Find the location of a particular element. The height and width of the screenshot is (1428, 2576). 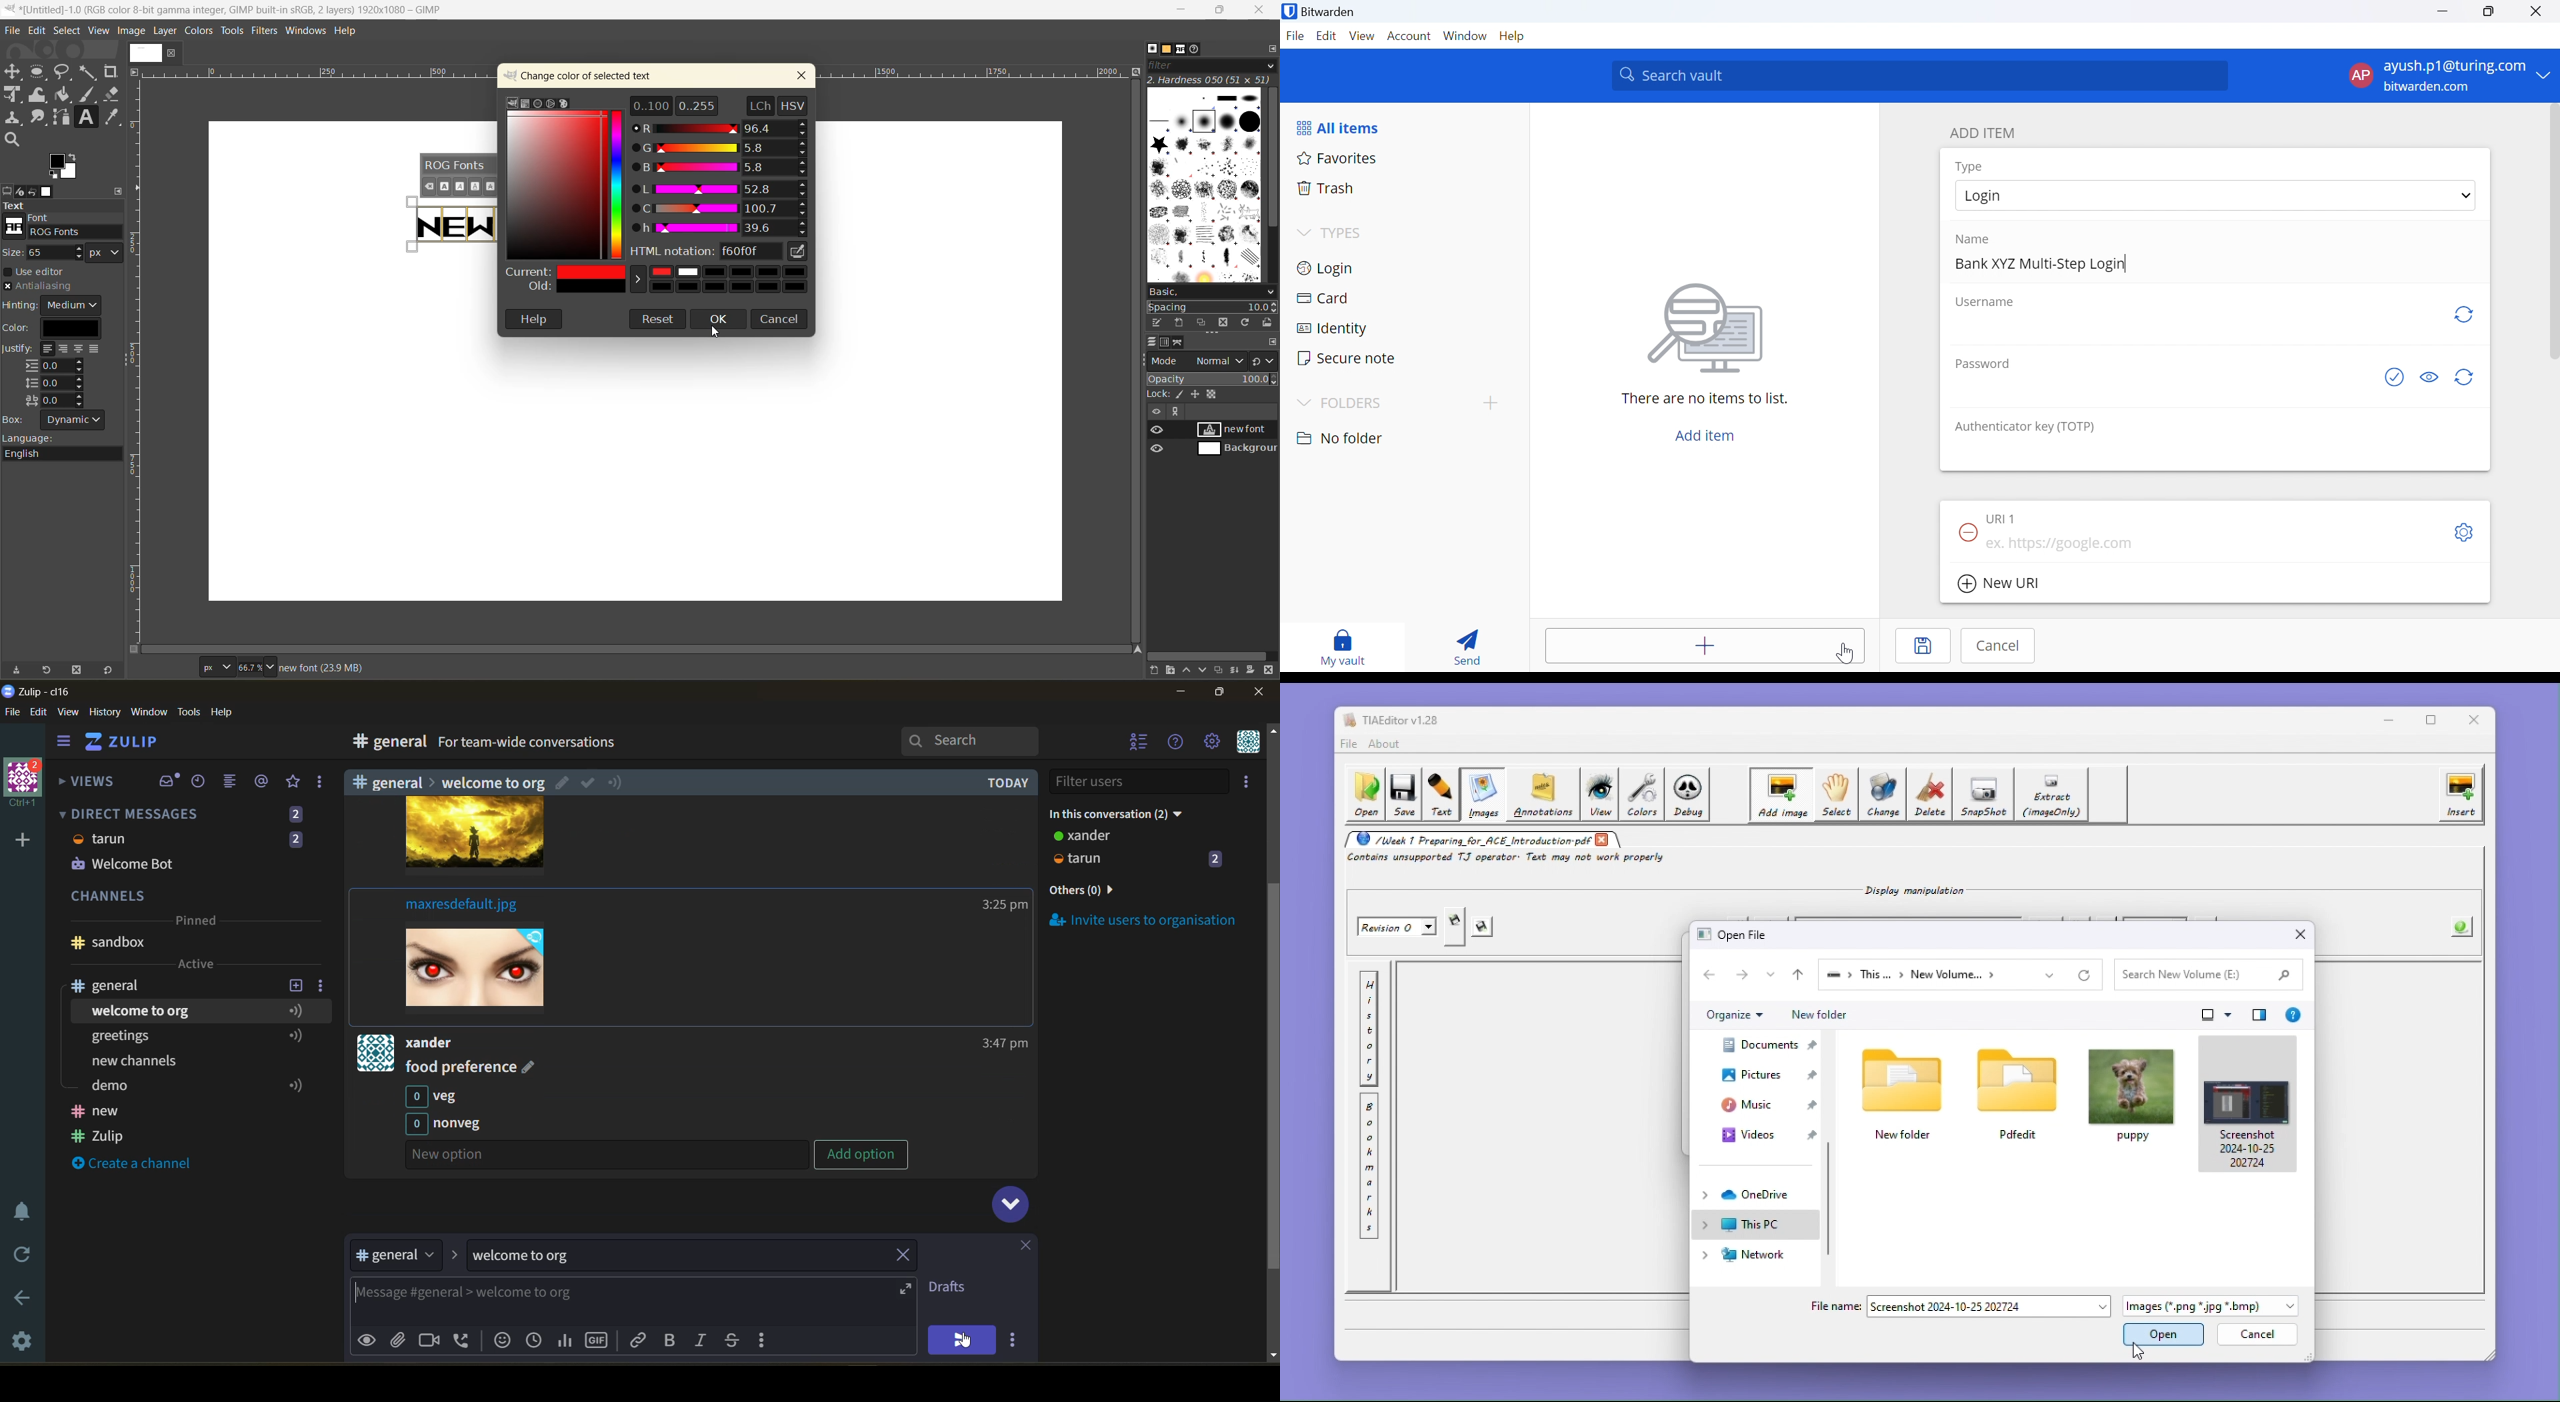

 is located at coordinates (447, 1054).